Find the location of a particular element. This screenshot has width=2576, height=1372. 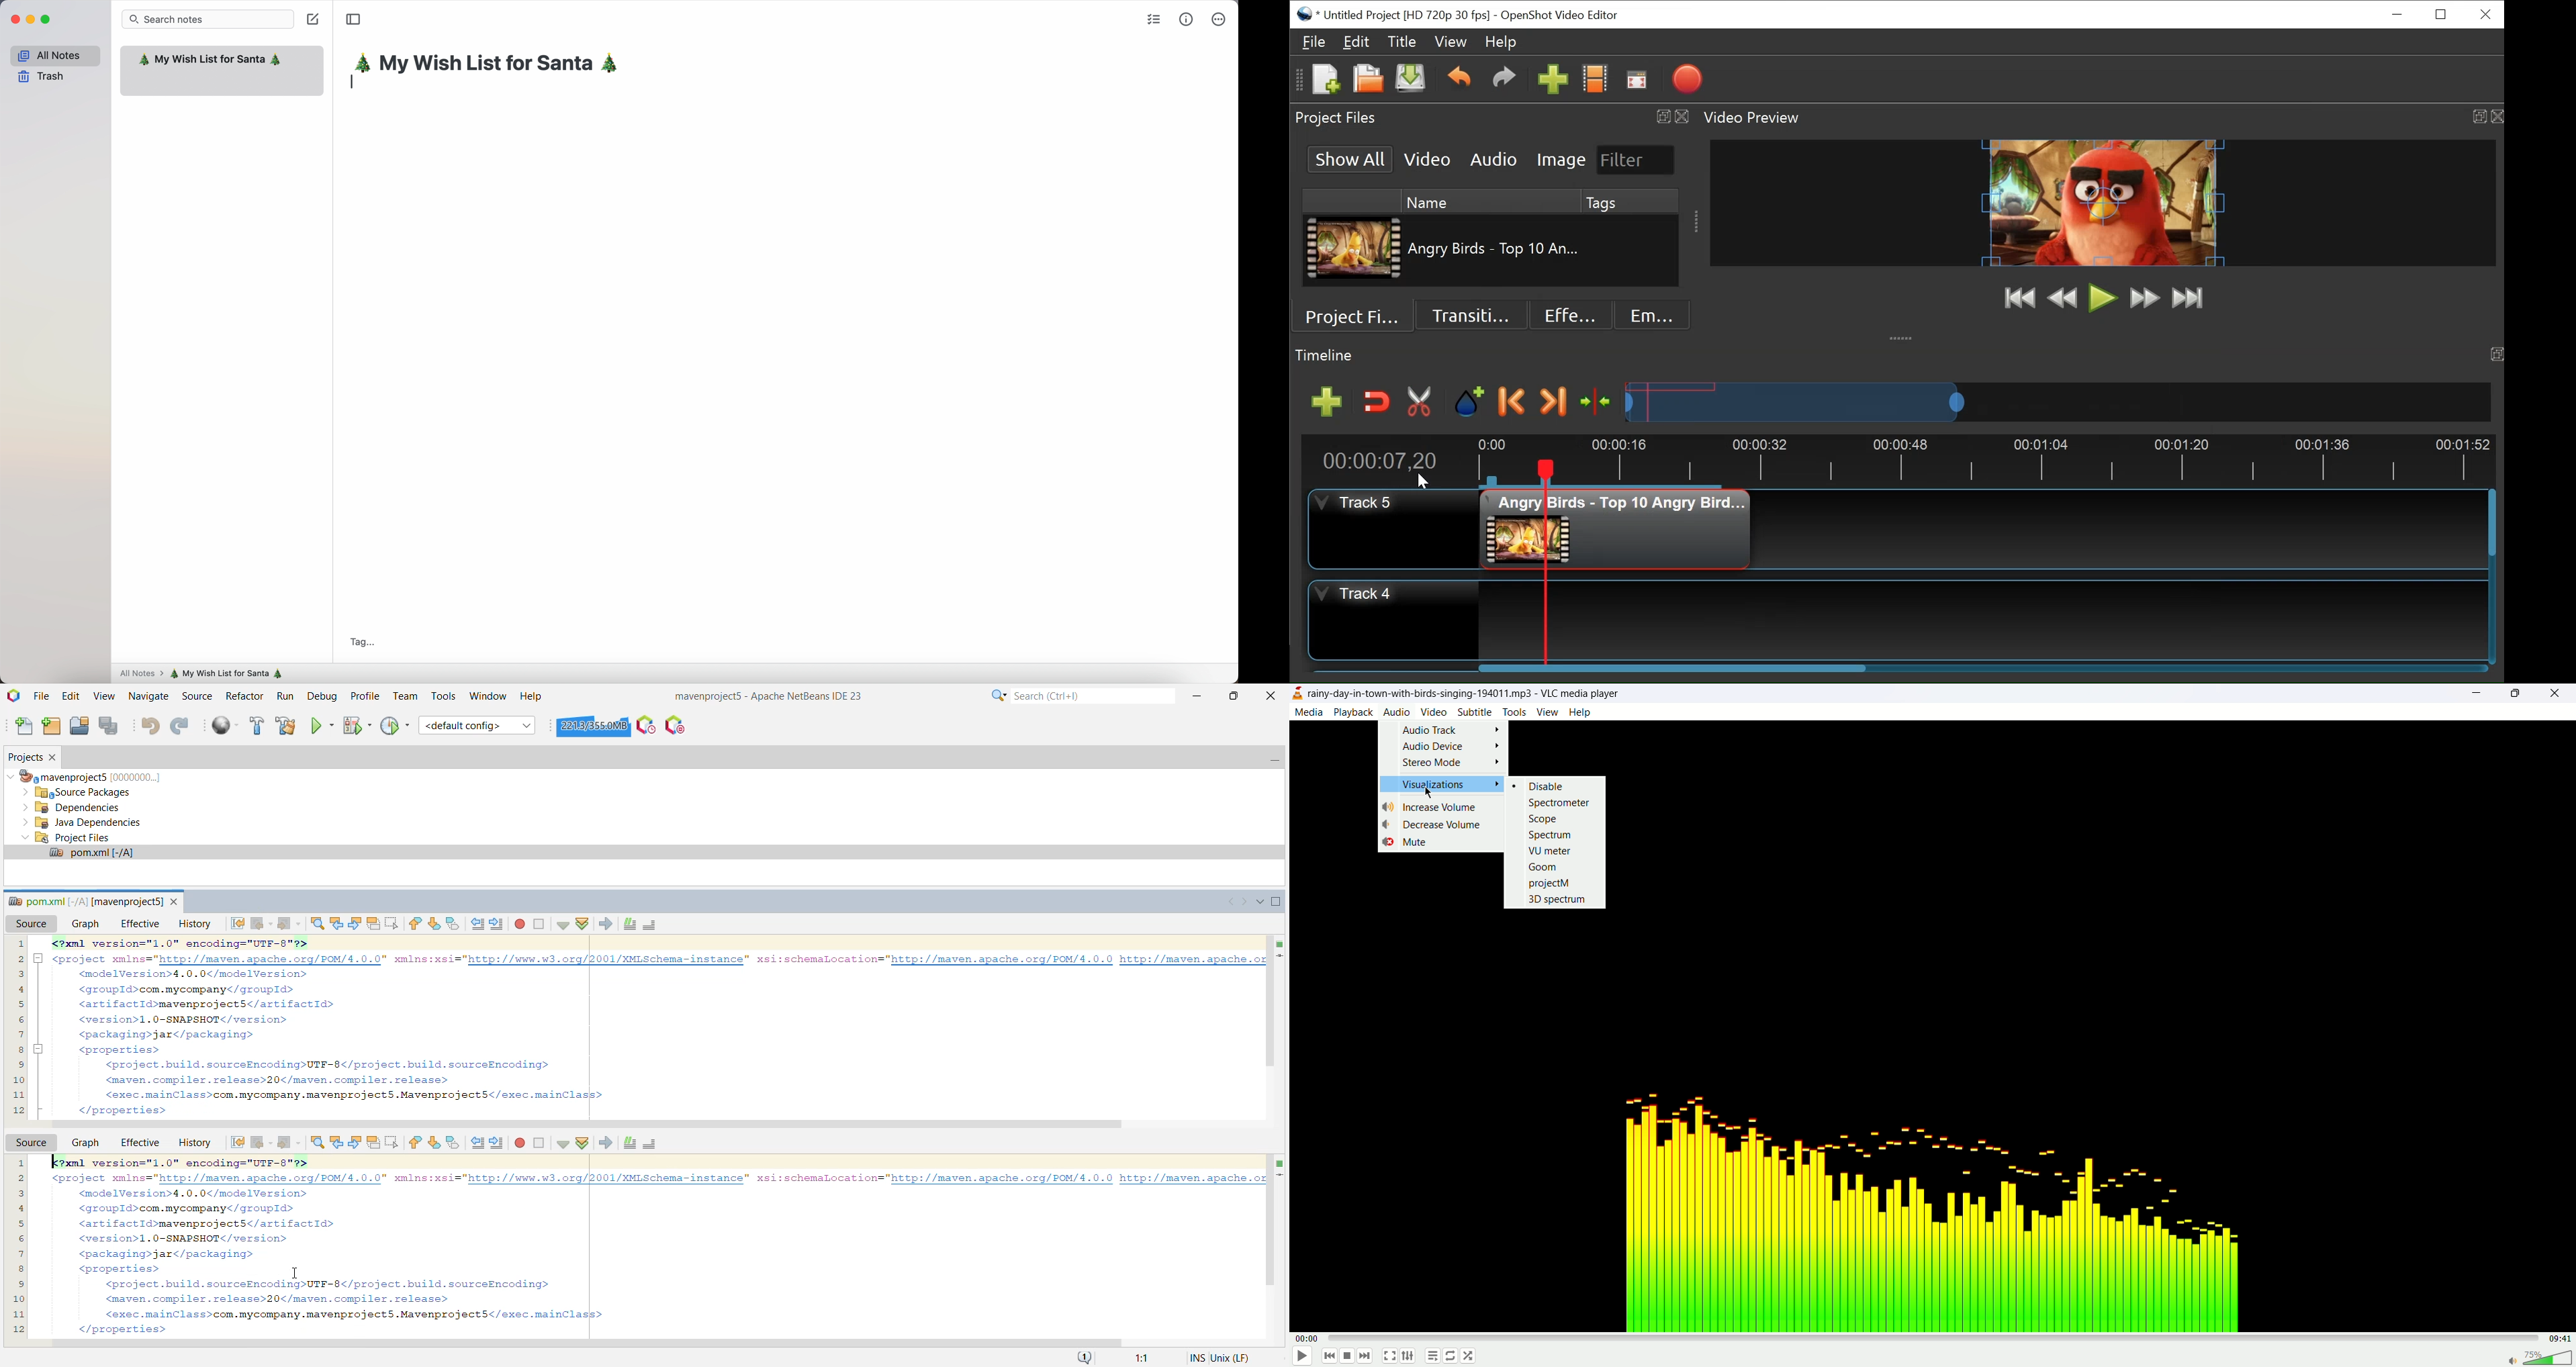

File is located at coordinates (1315, 42).